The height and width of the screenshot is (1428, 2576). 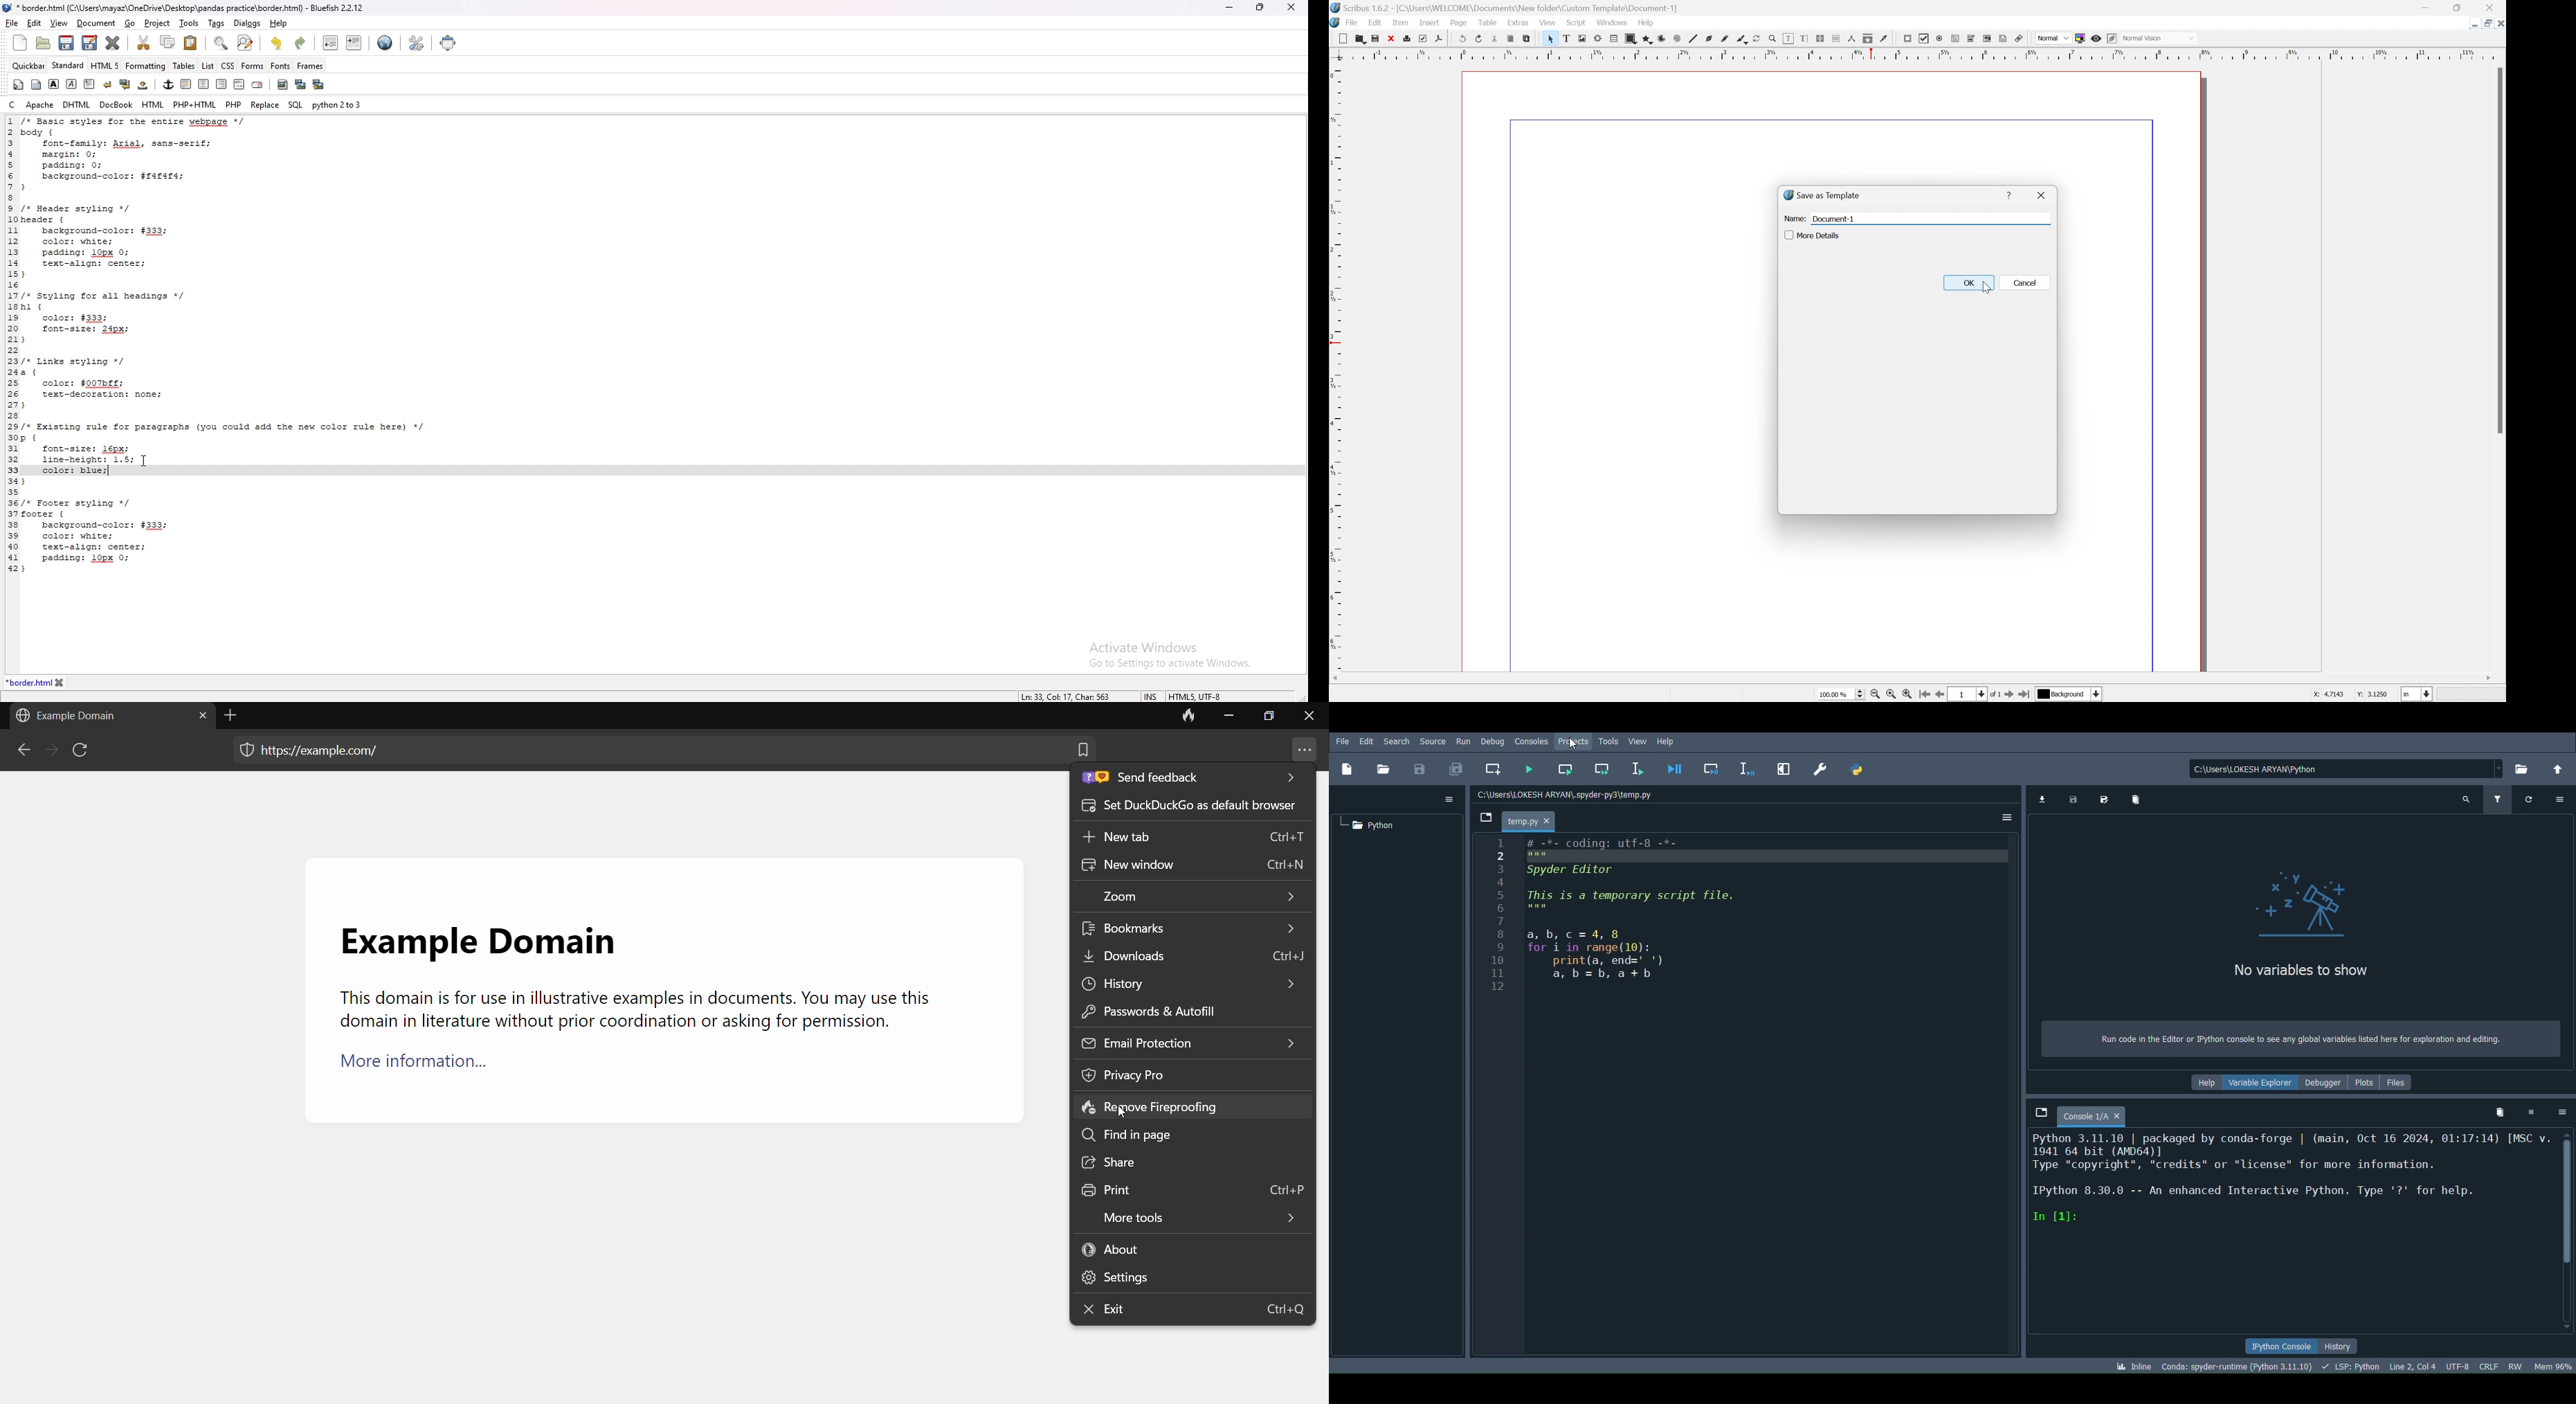 What do you see at coordinates (1970, 38) in the screenshot?
I see `PDF combo box` at bounding box center [1970, 38].